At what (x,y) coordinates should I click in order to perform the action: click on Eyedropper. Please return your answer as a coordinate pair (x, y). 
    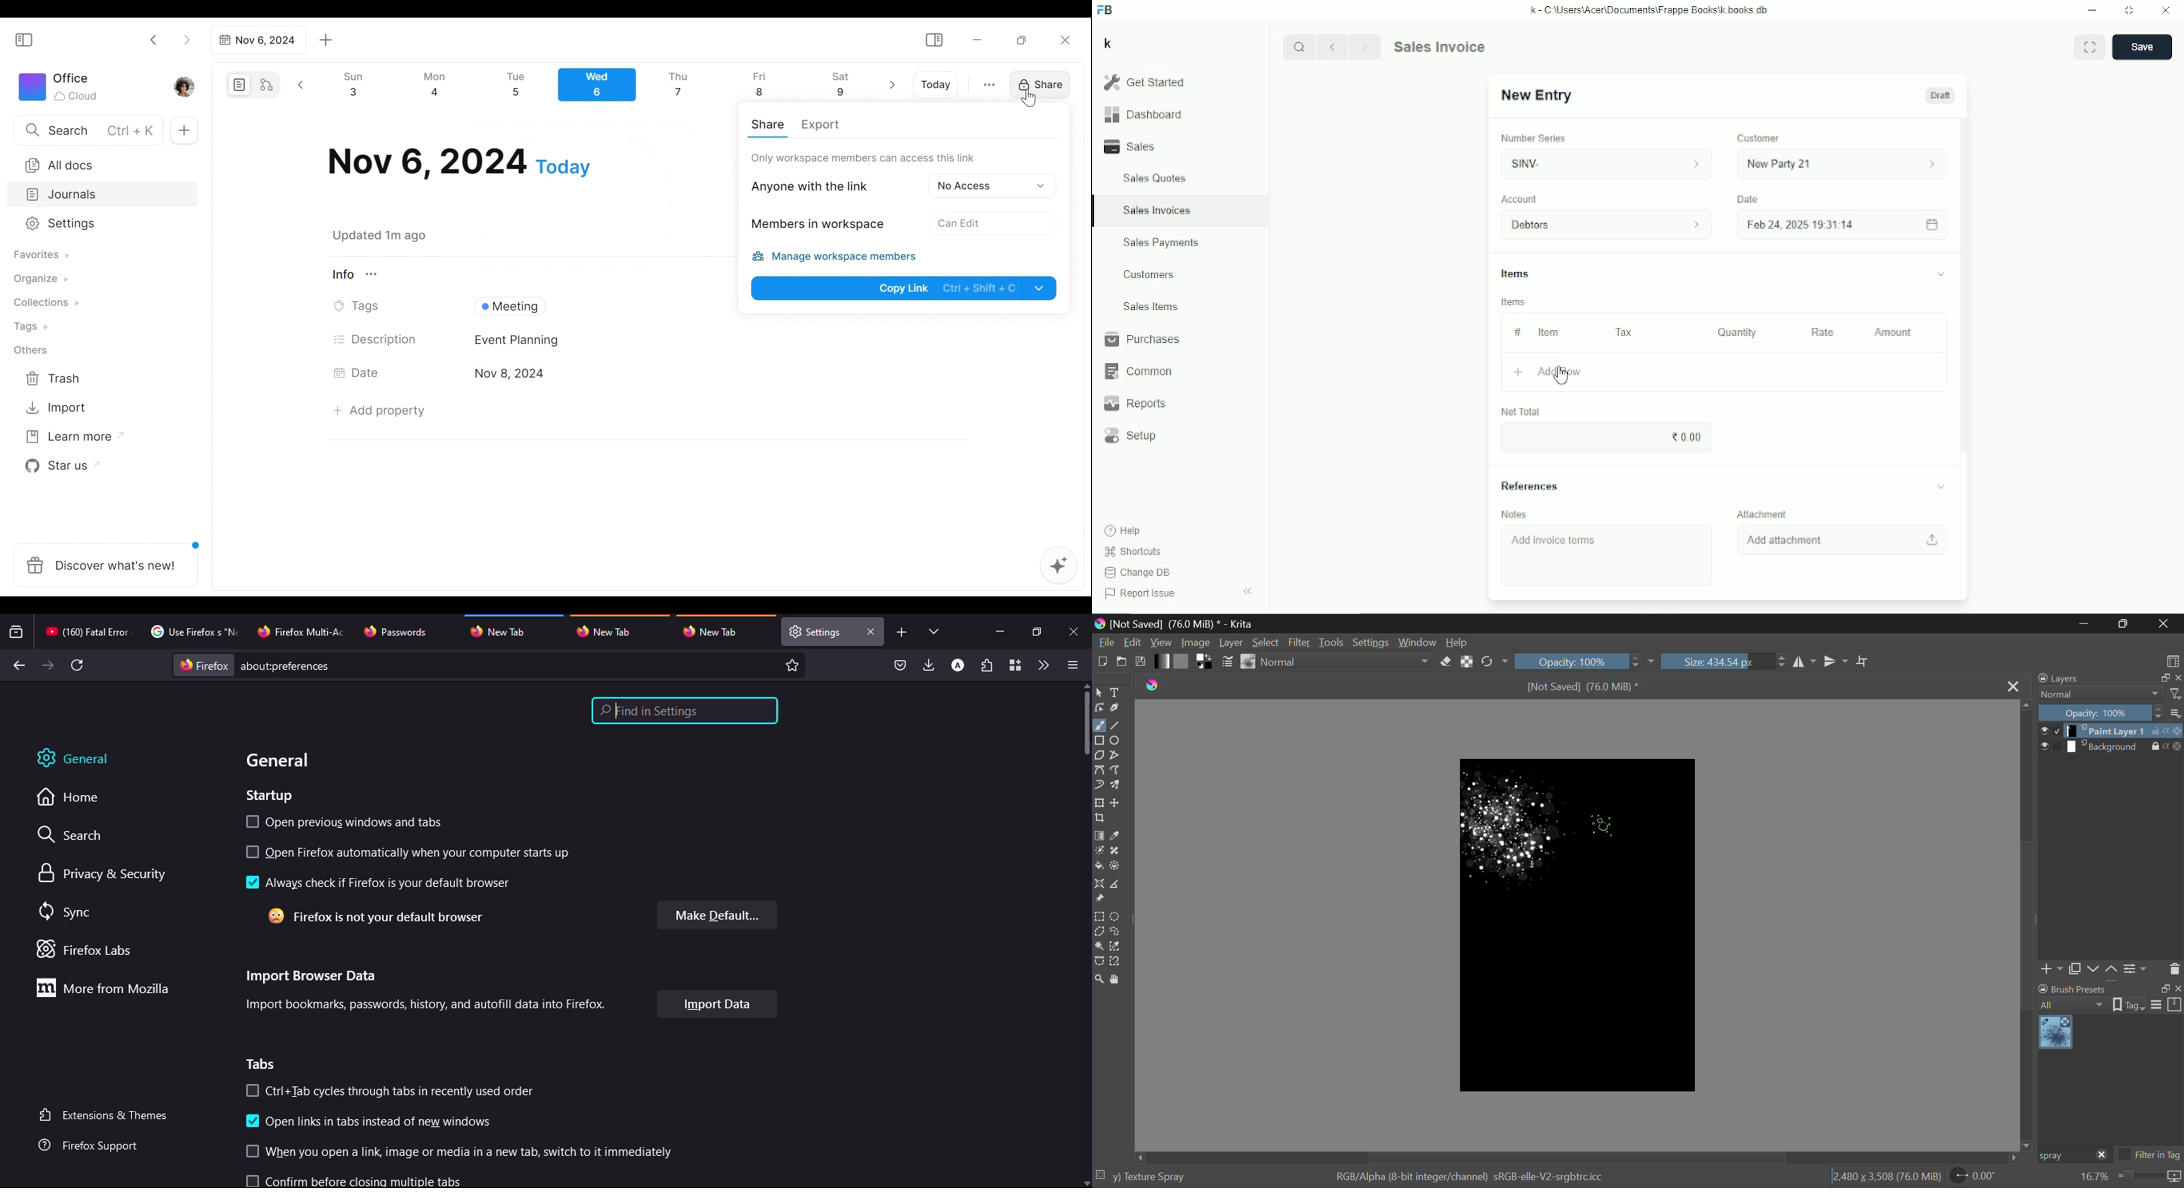
    Looking at the image, I should click on (1116, 837).